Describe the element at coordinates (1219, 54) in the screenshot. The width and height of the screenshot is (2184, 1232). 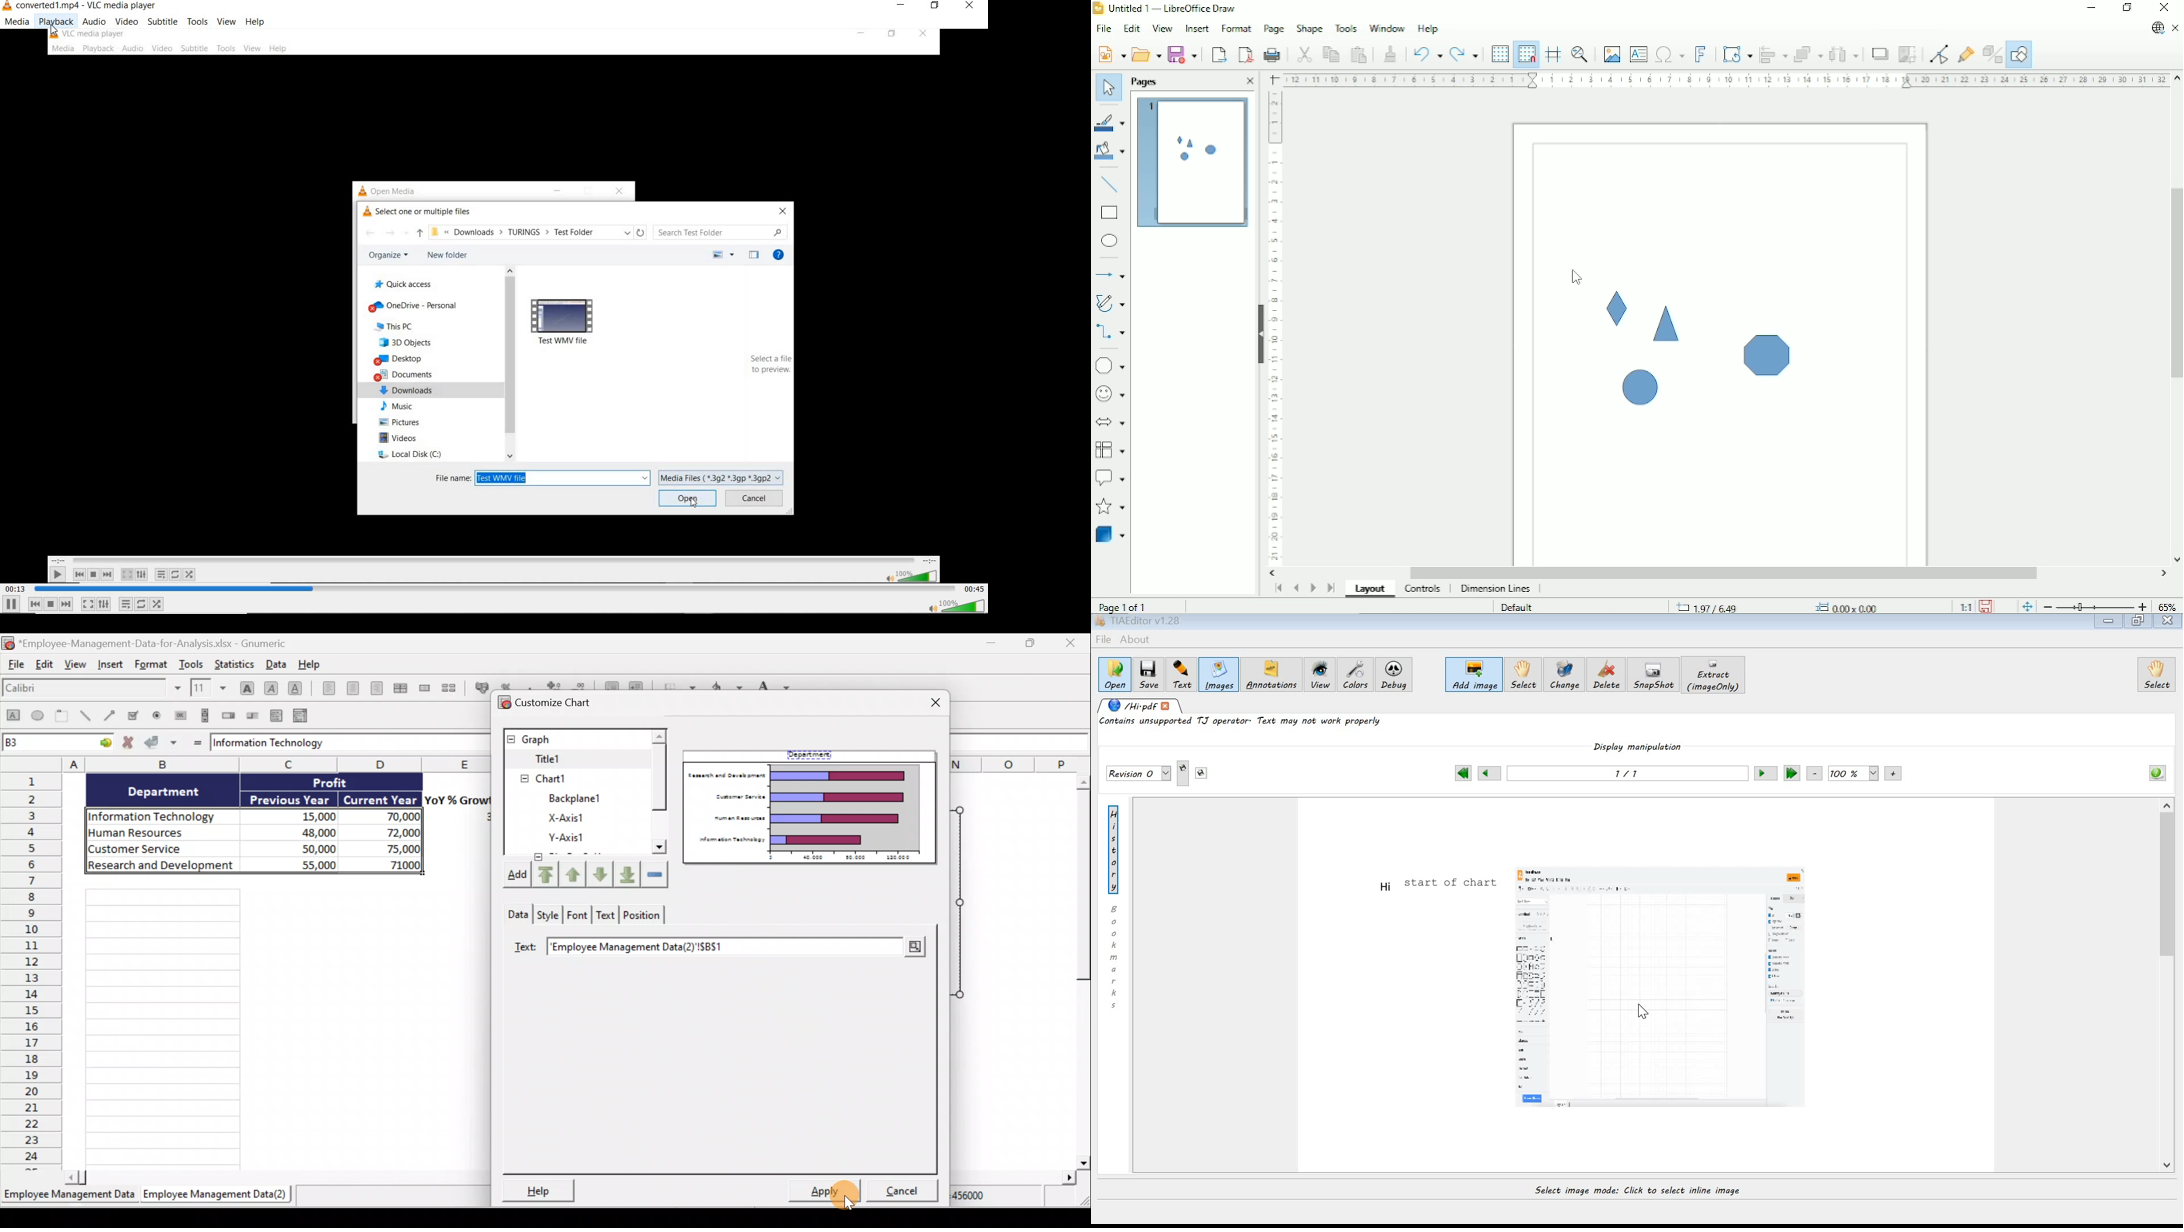
I see `Export` at that location.